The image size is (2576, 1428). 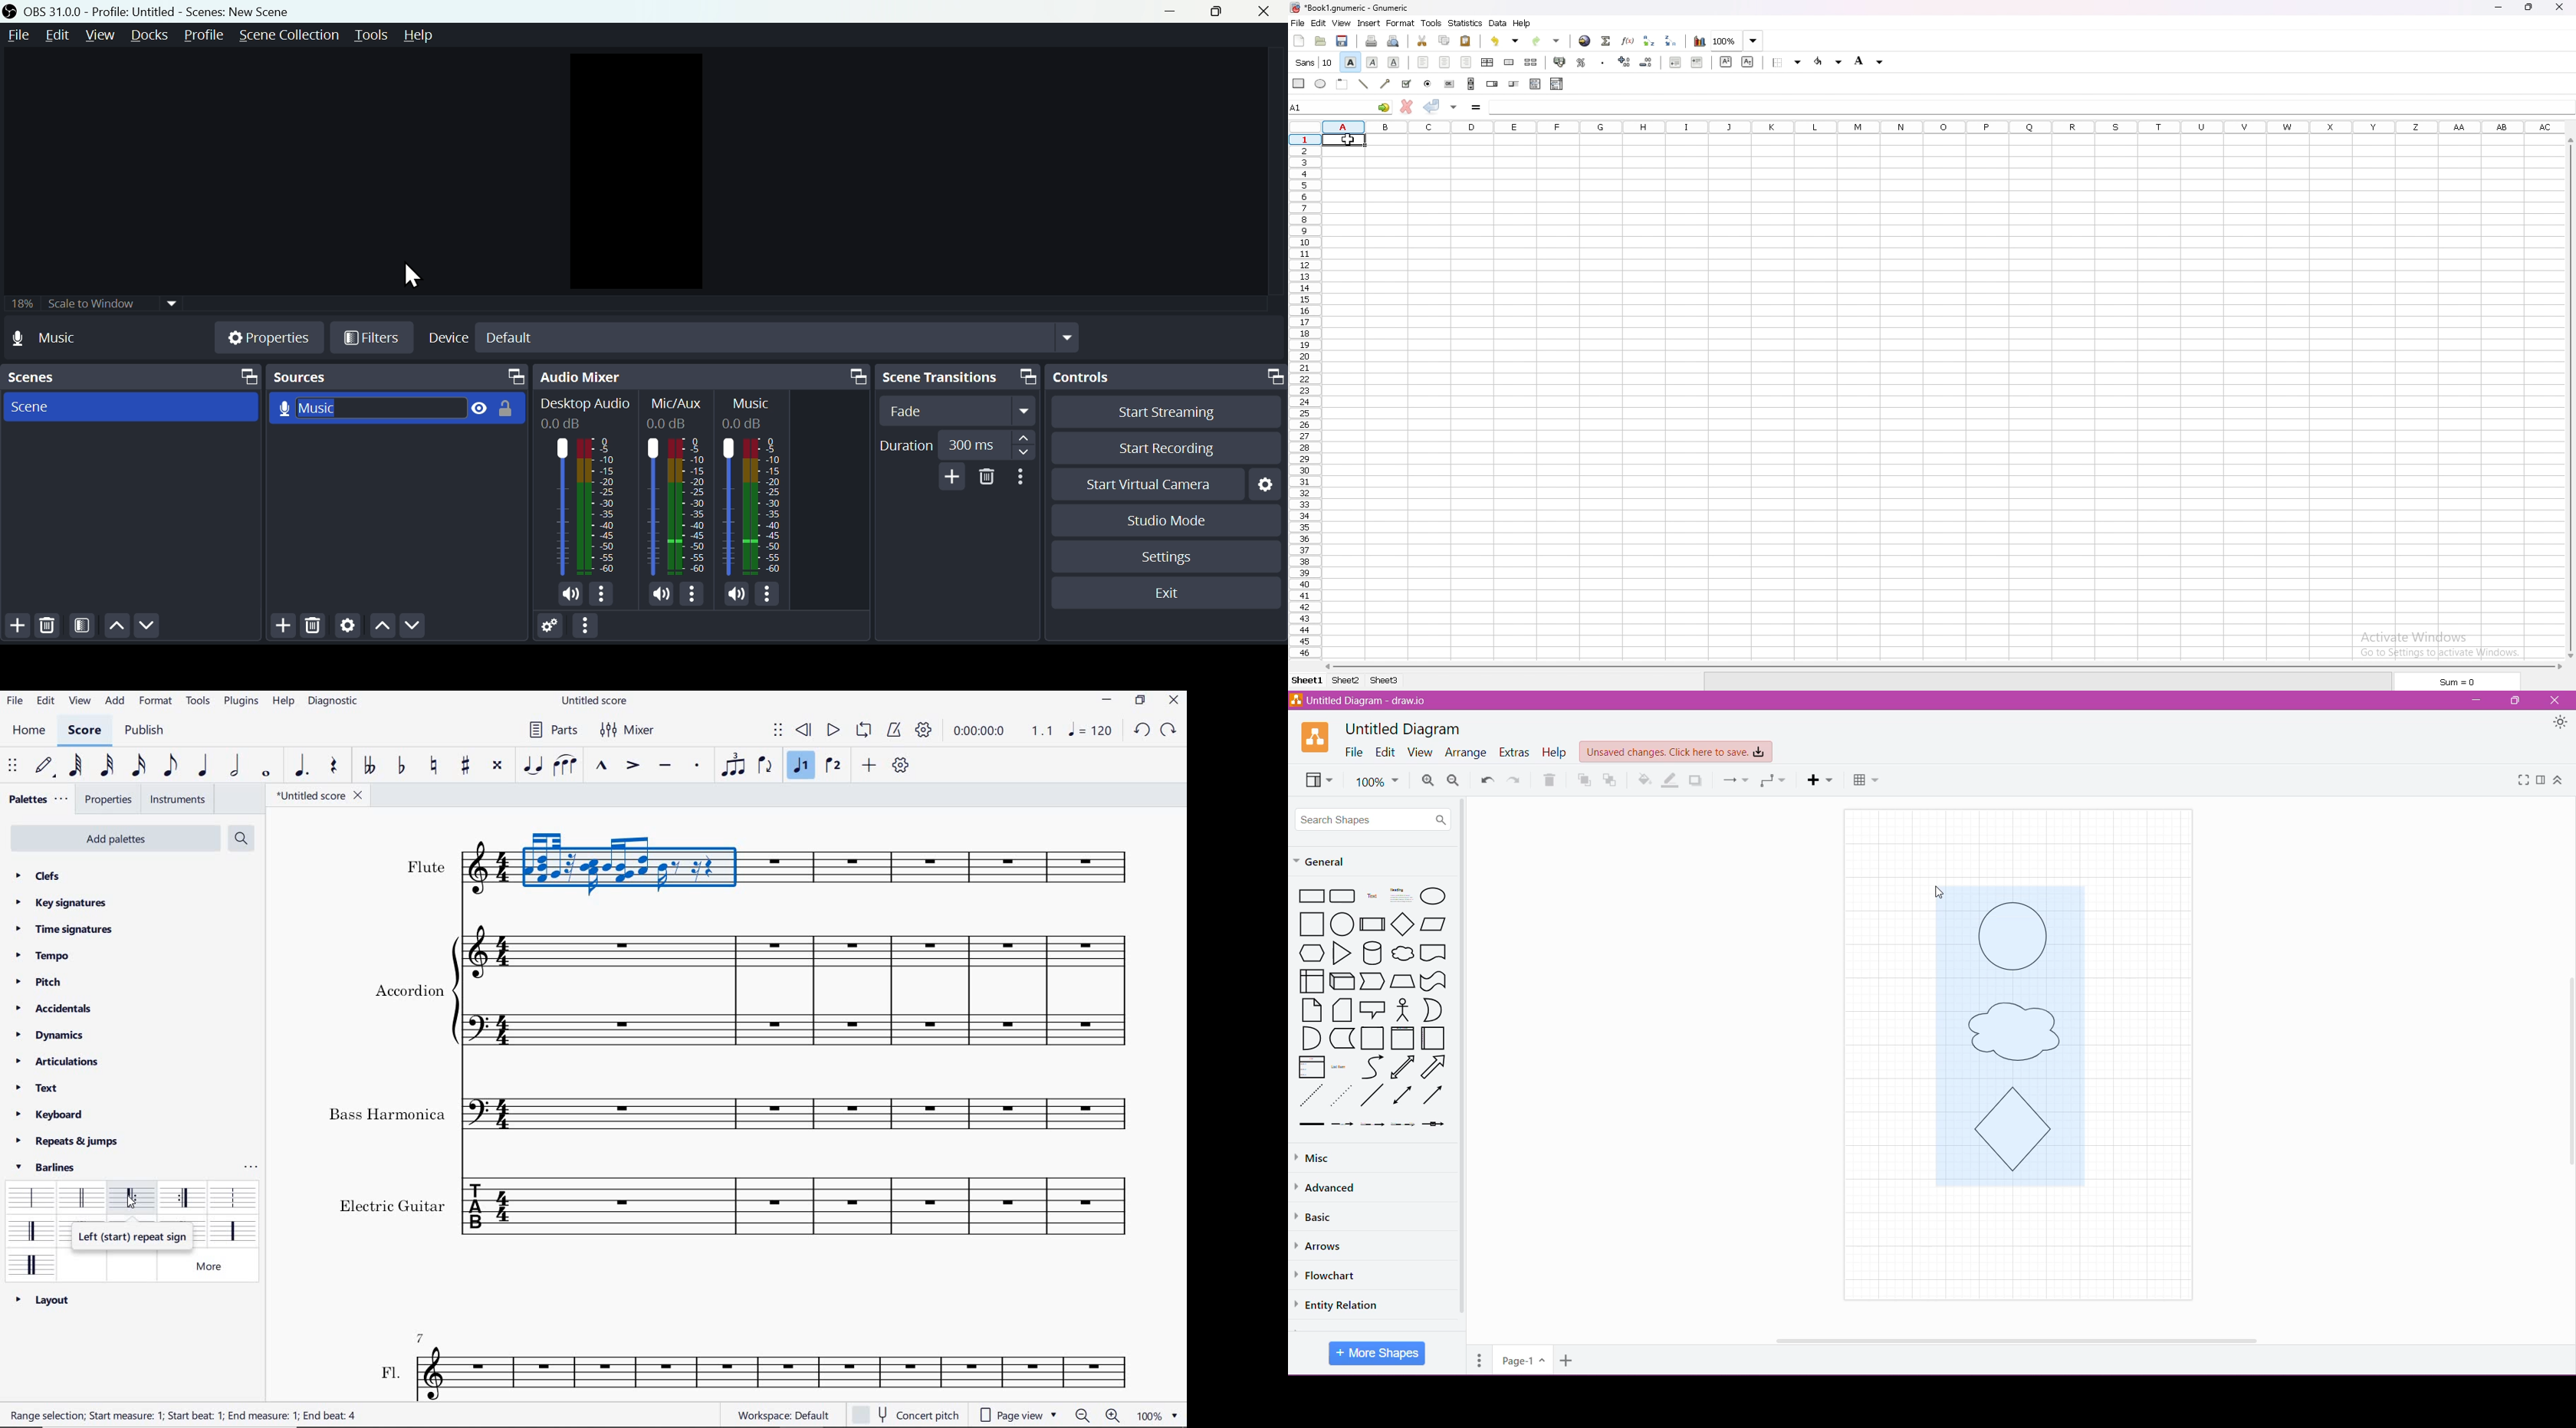 What do you see at coordinates (424, 1336) in the screenshot?
I see `7` at bounding box center [424, 1336].